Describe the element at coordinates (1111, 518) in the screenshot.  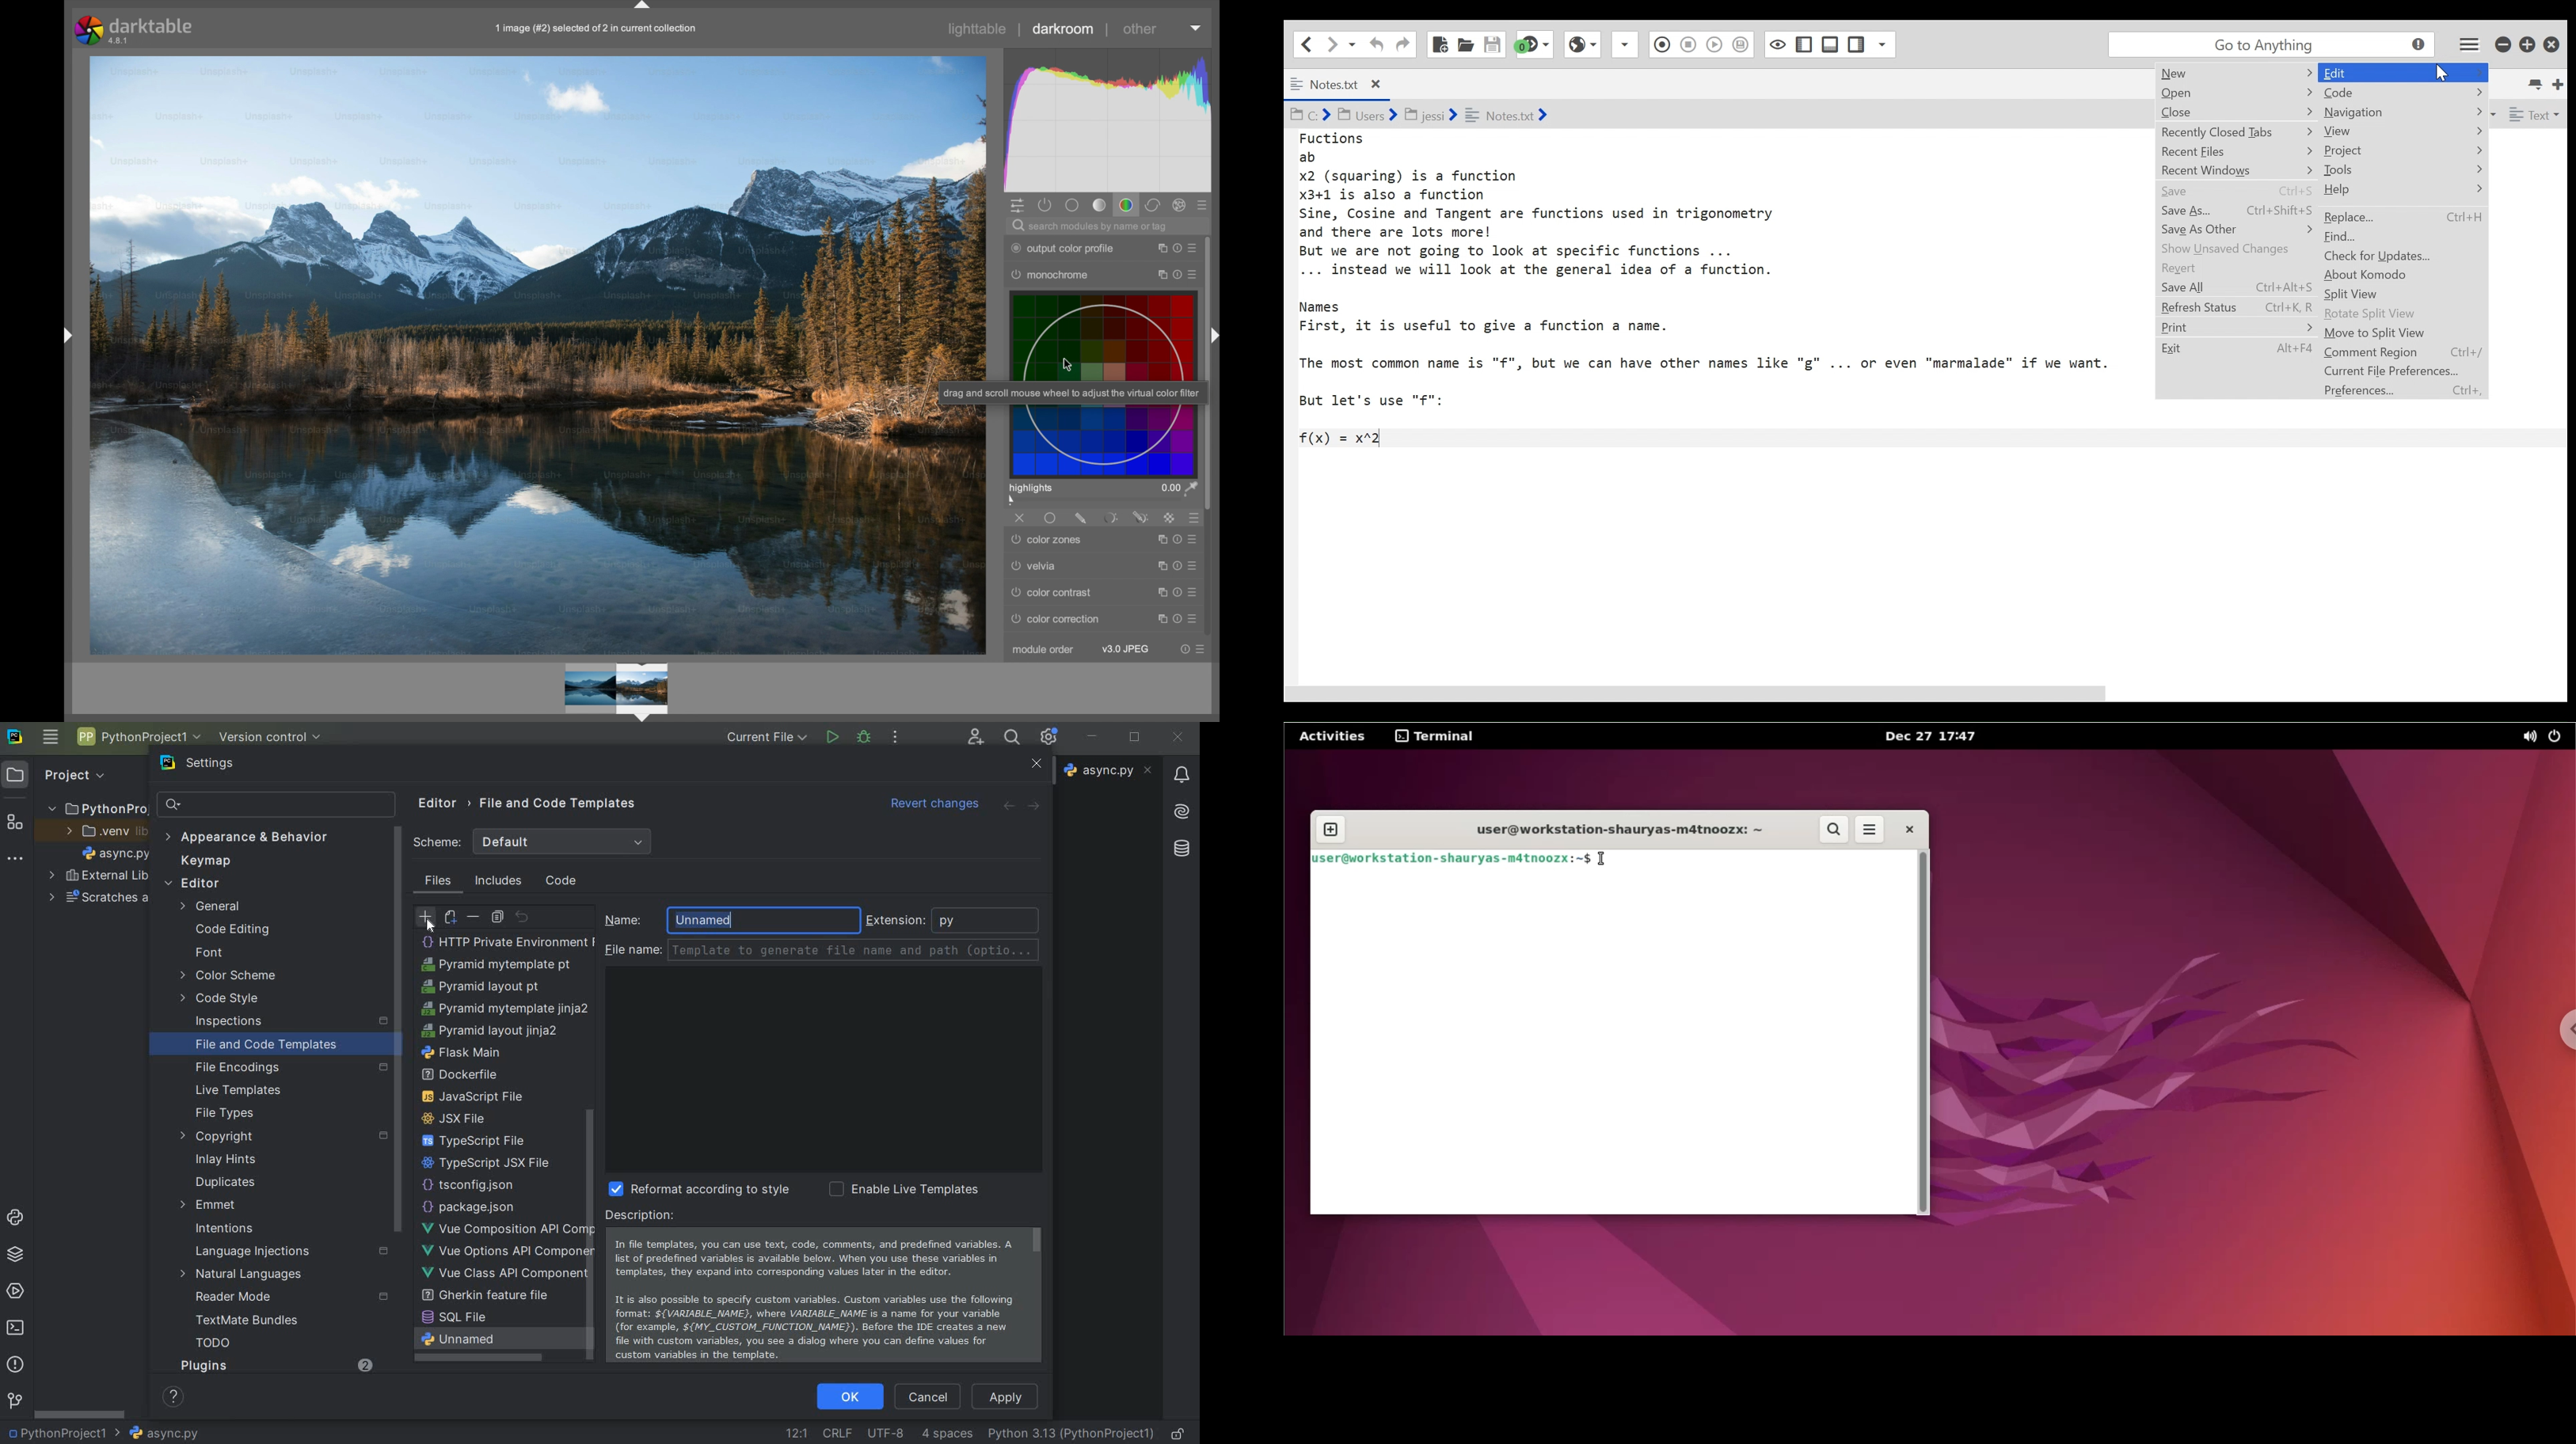
I see `parametric mask` at that location.